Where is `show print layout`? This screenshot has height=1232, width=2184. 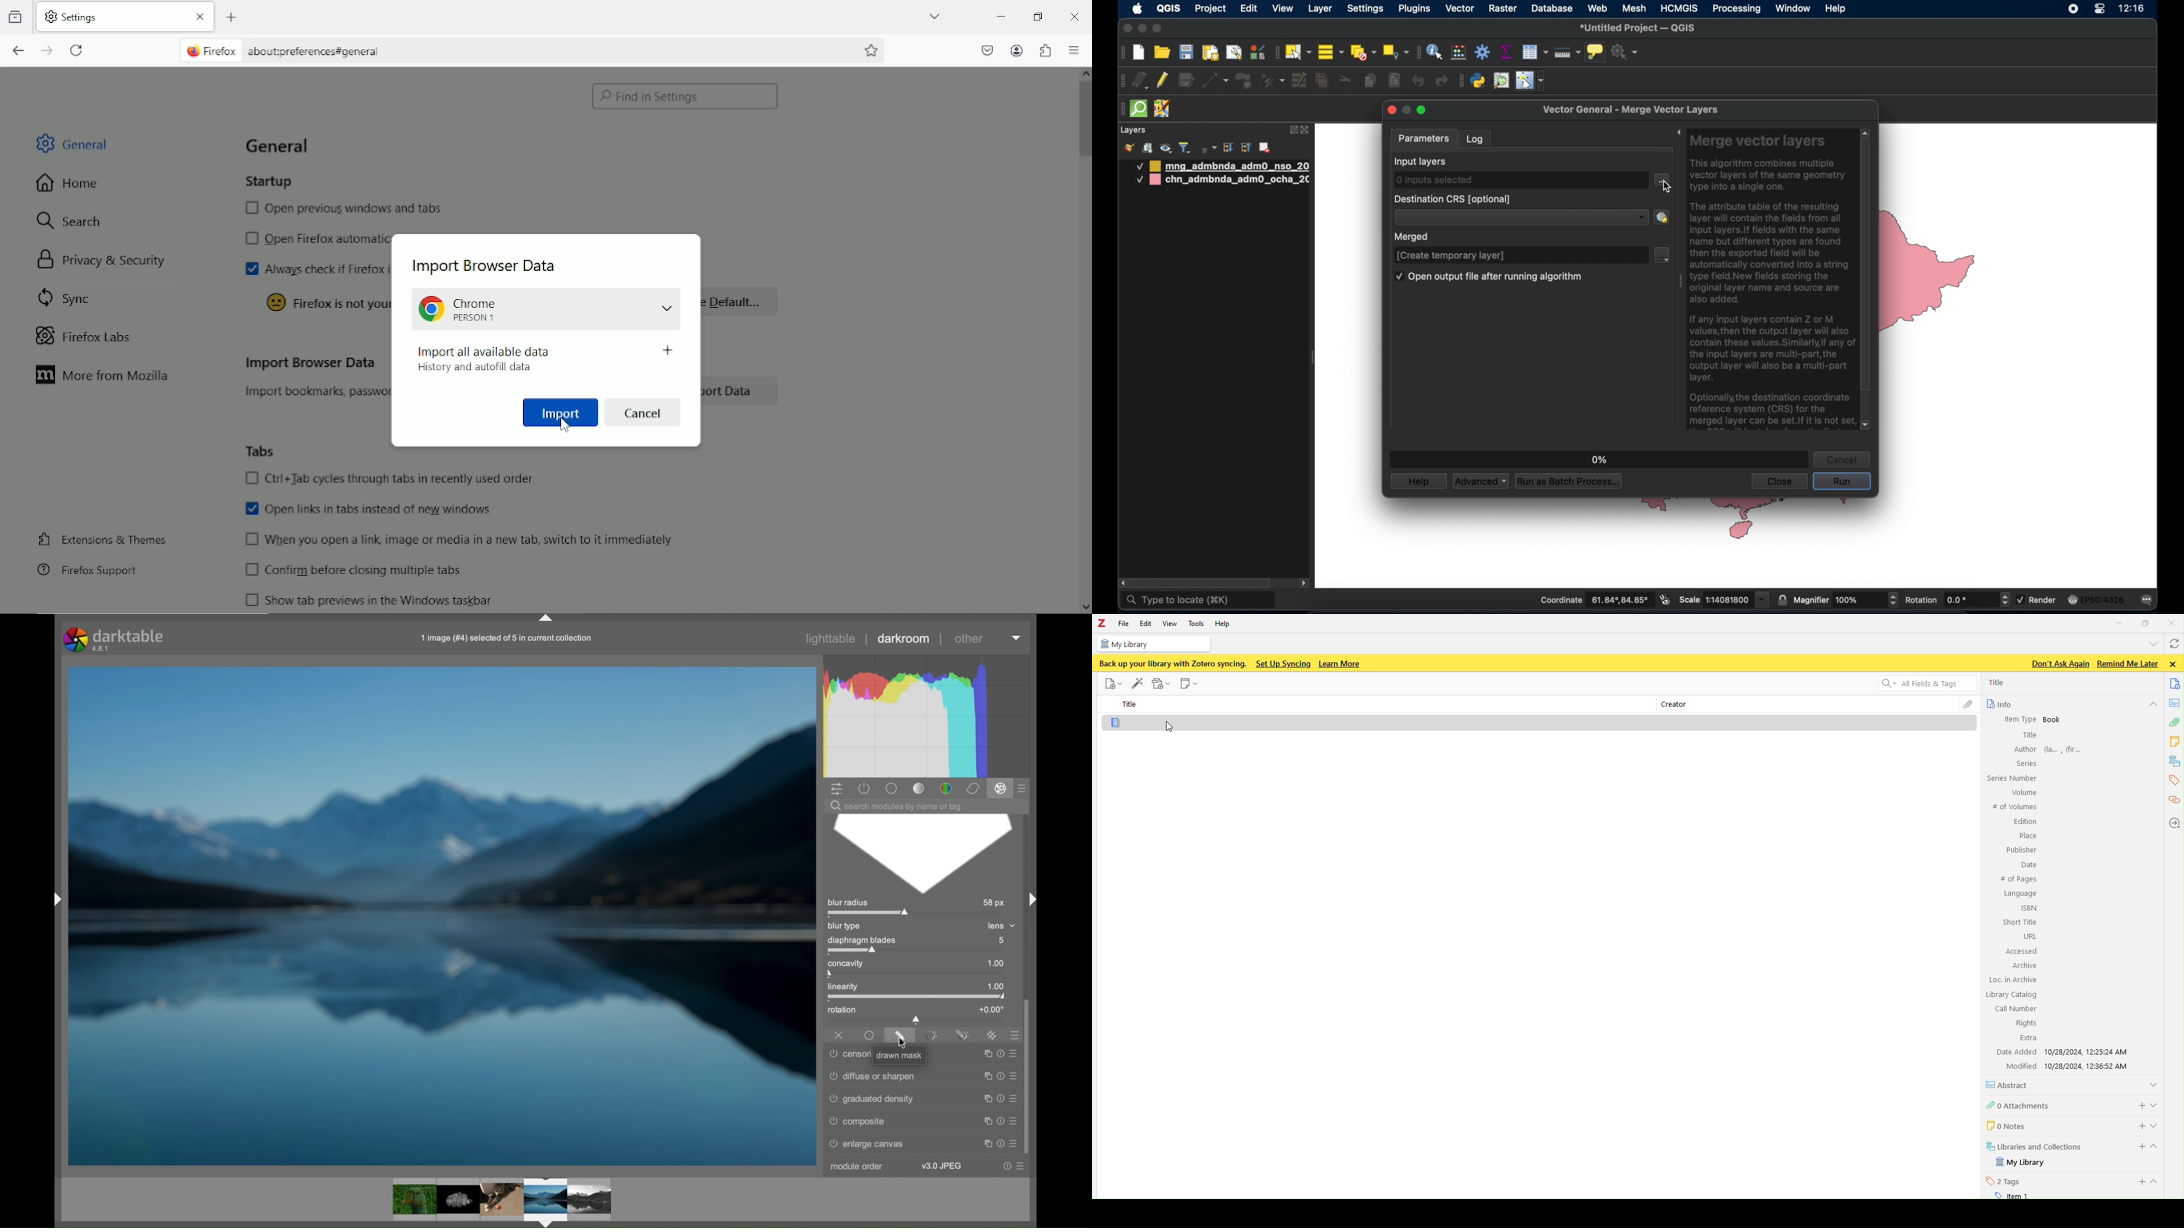 show print layout is located at coordinates (1209, 52).